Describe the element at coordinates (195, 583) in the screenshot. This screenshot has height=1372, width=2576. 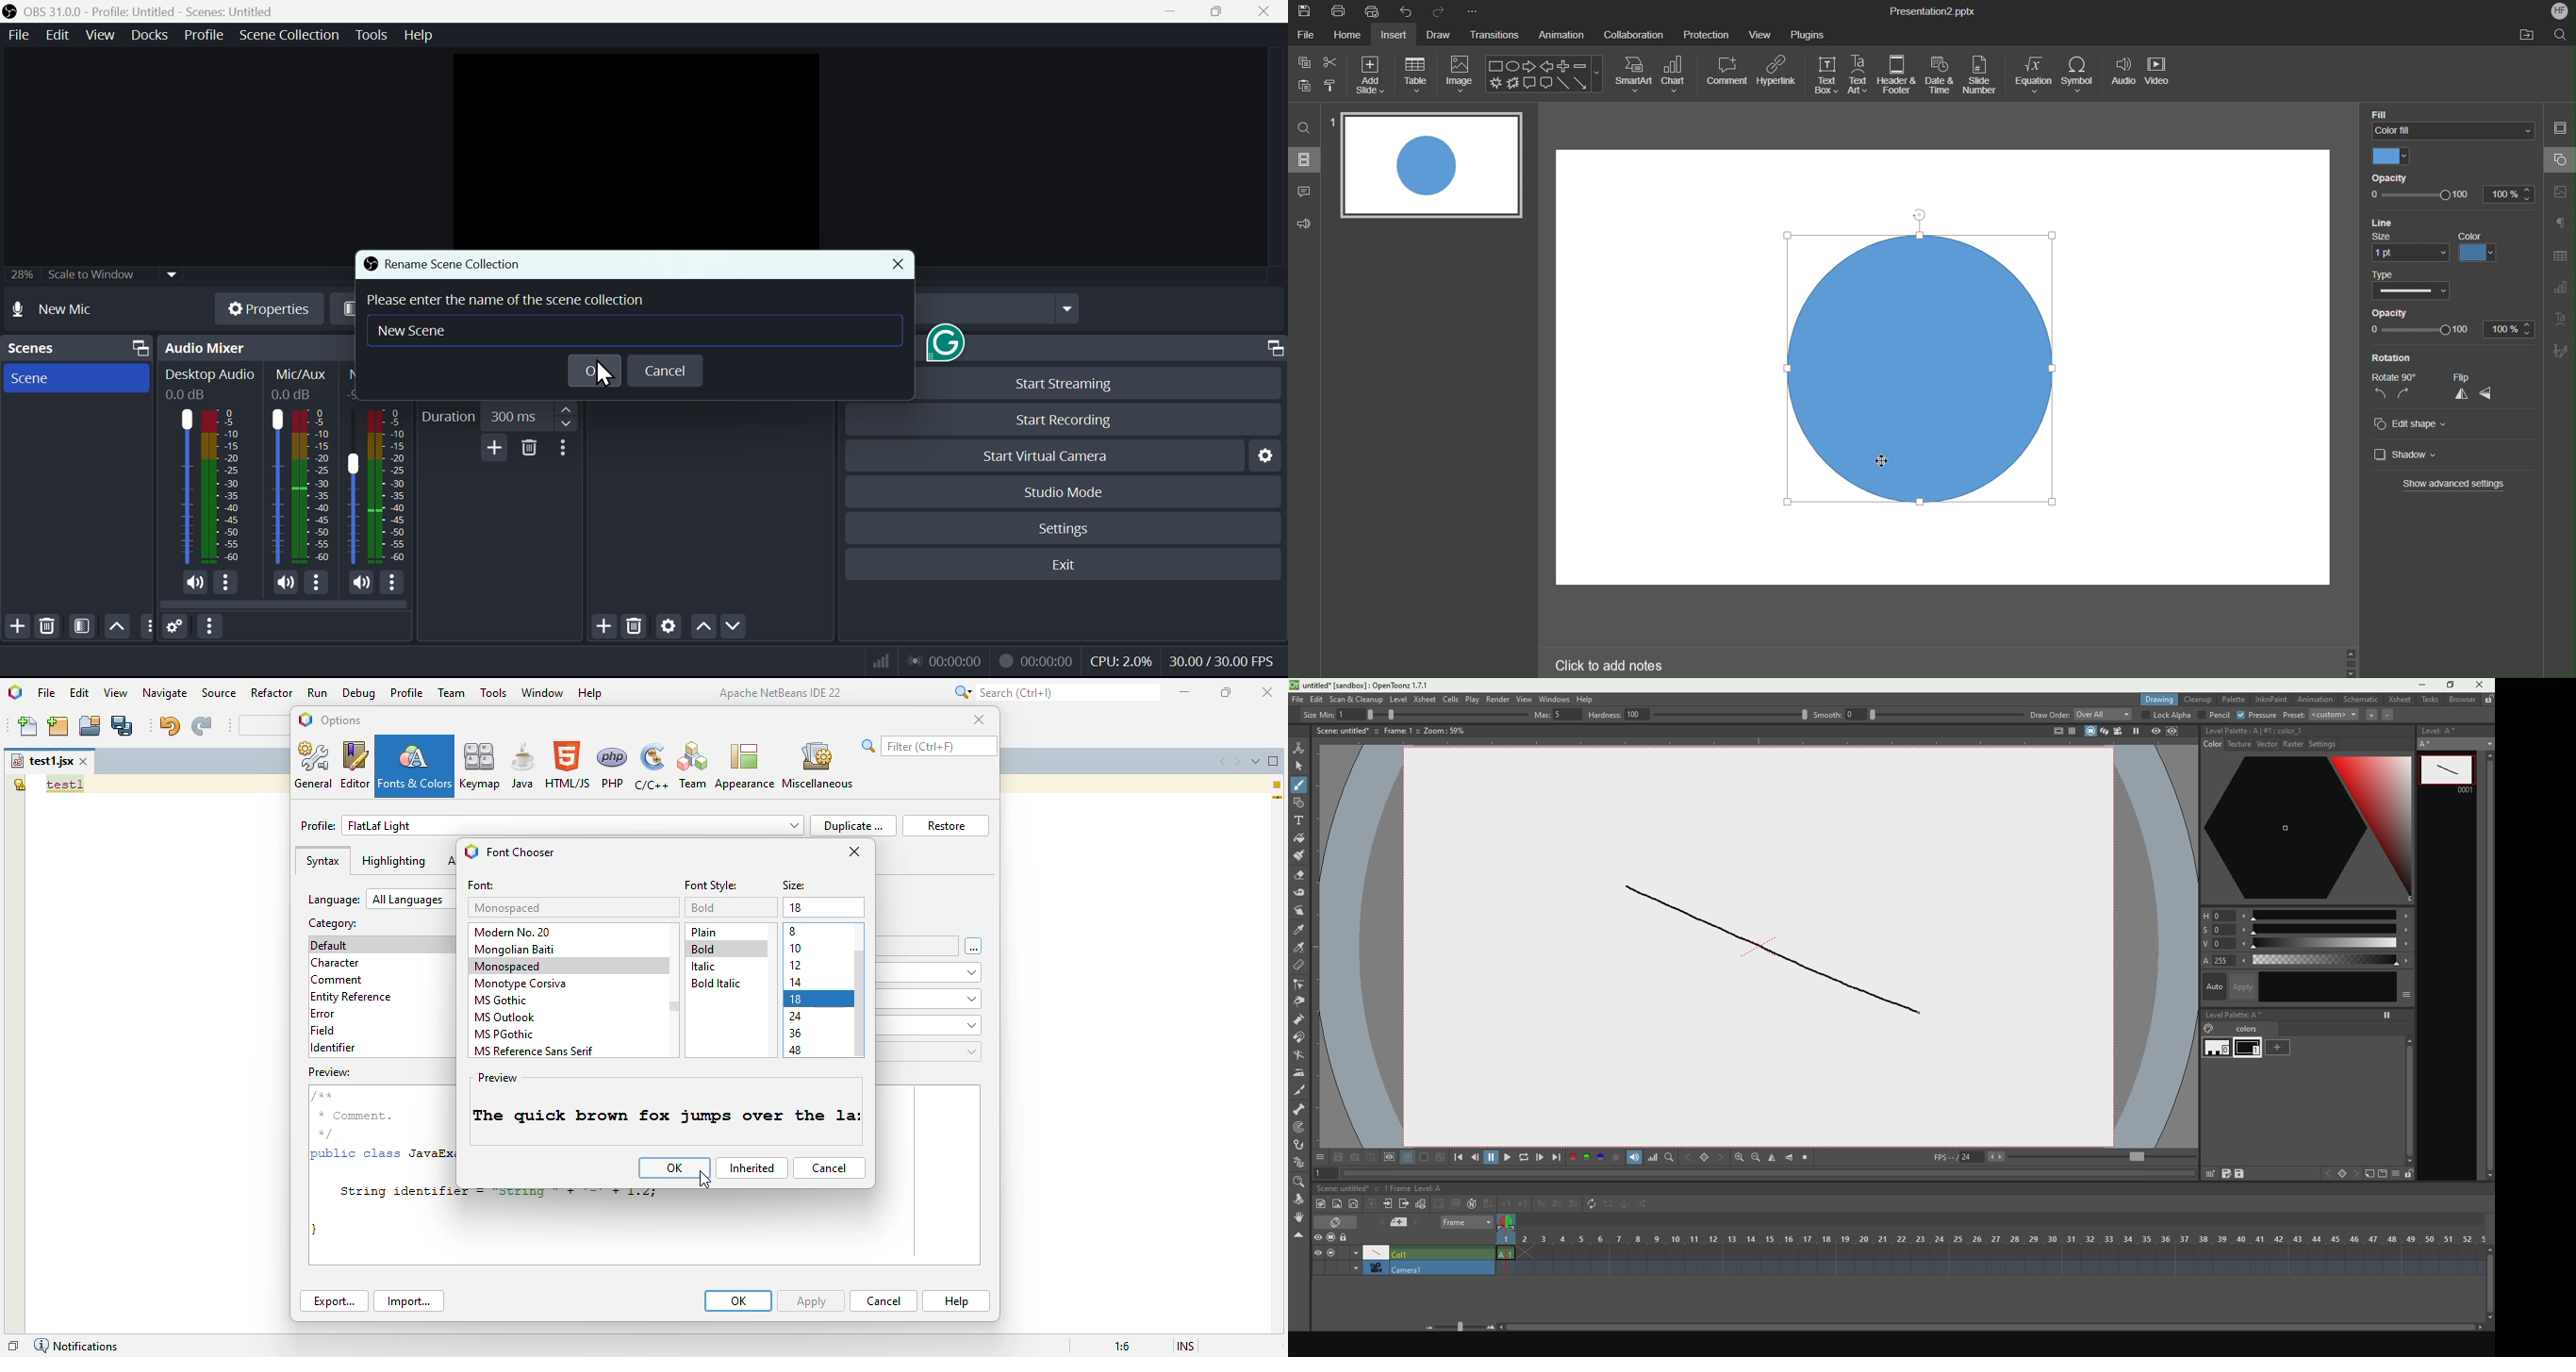
I see `(un)mute` at that location.